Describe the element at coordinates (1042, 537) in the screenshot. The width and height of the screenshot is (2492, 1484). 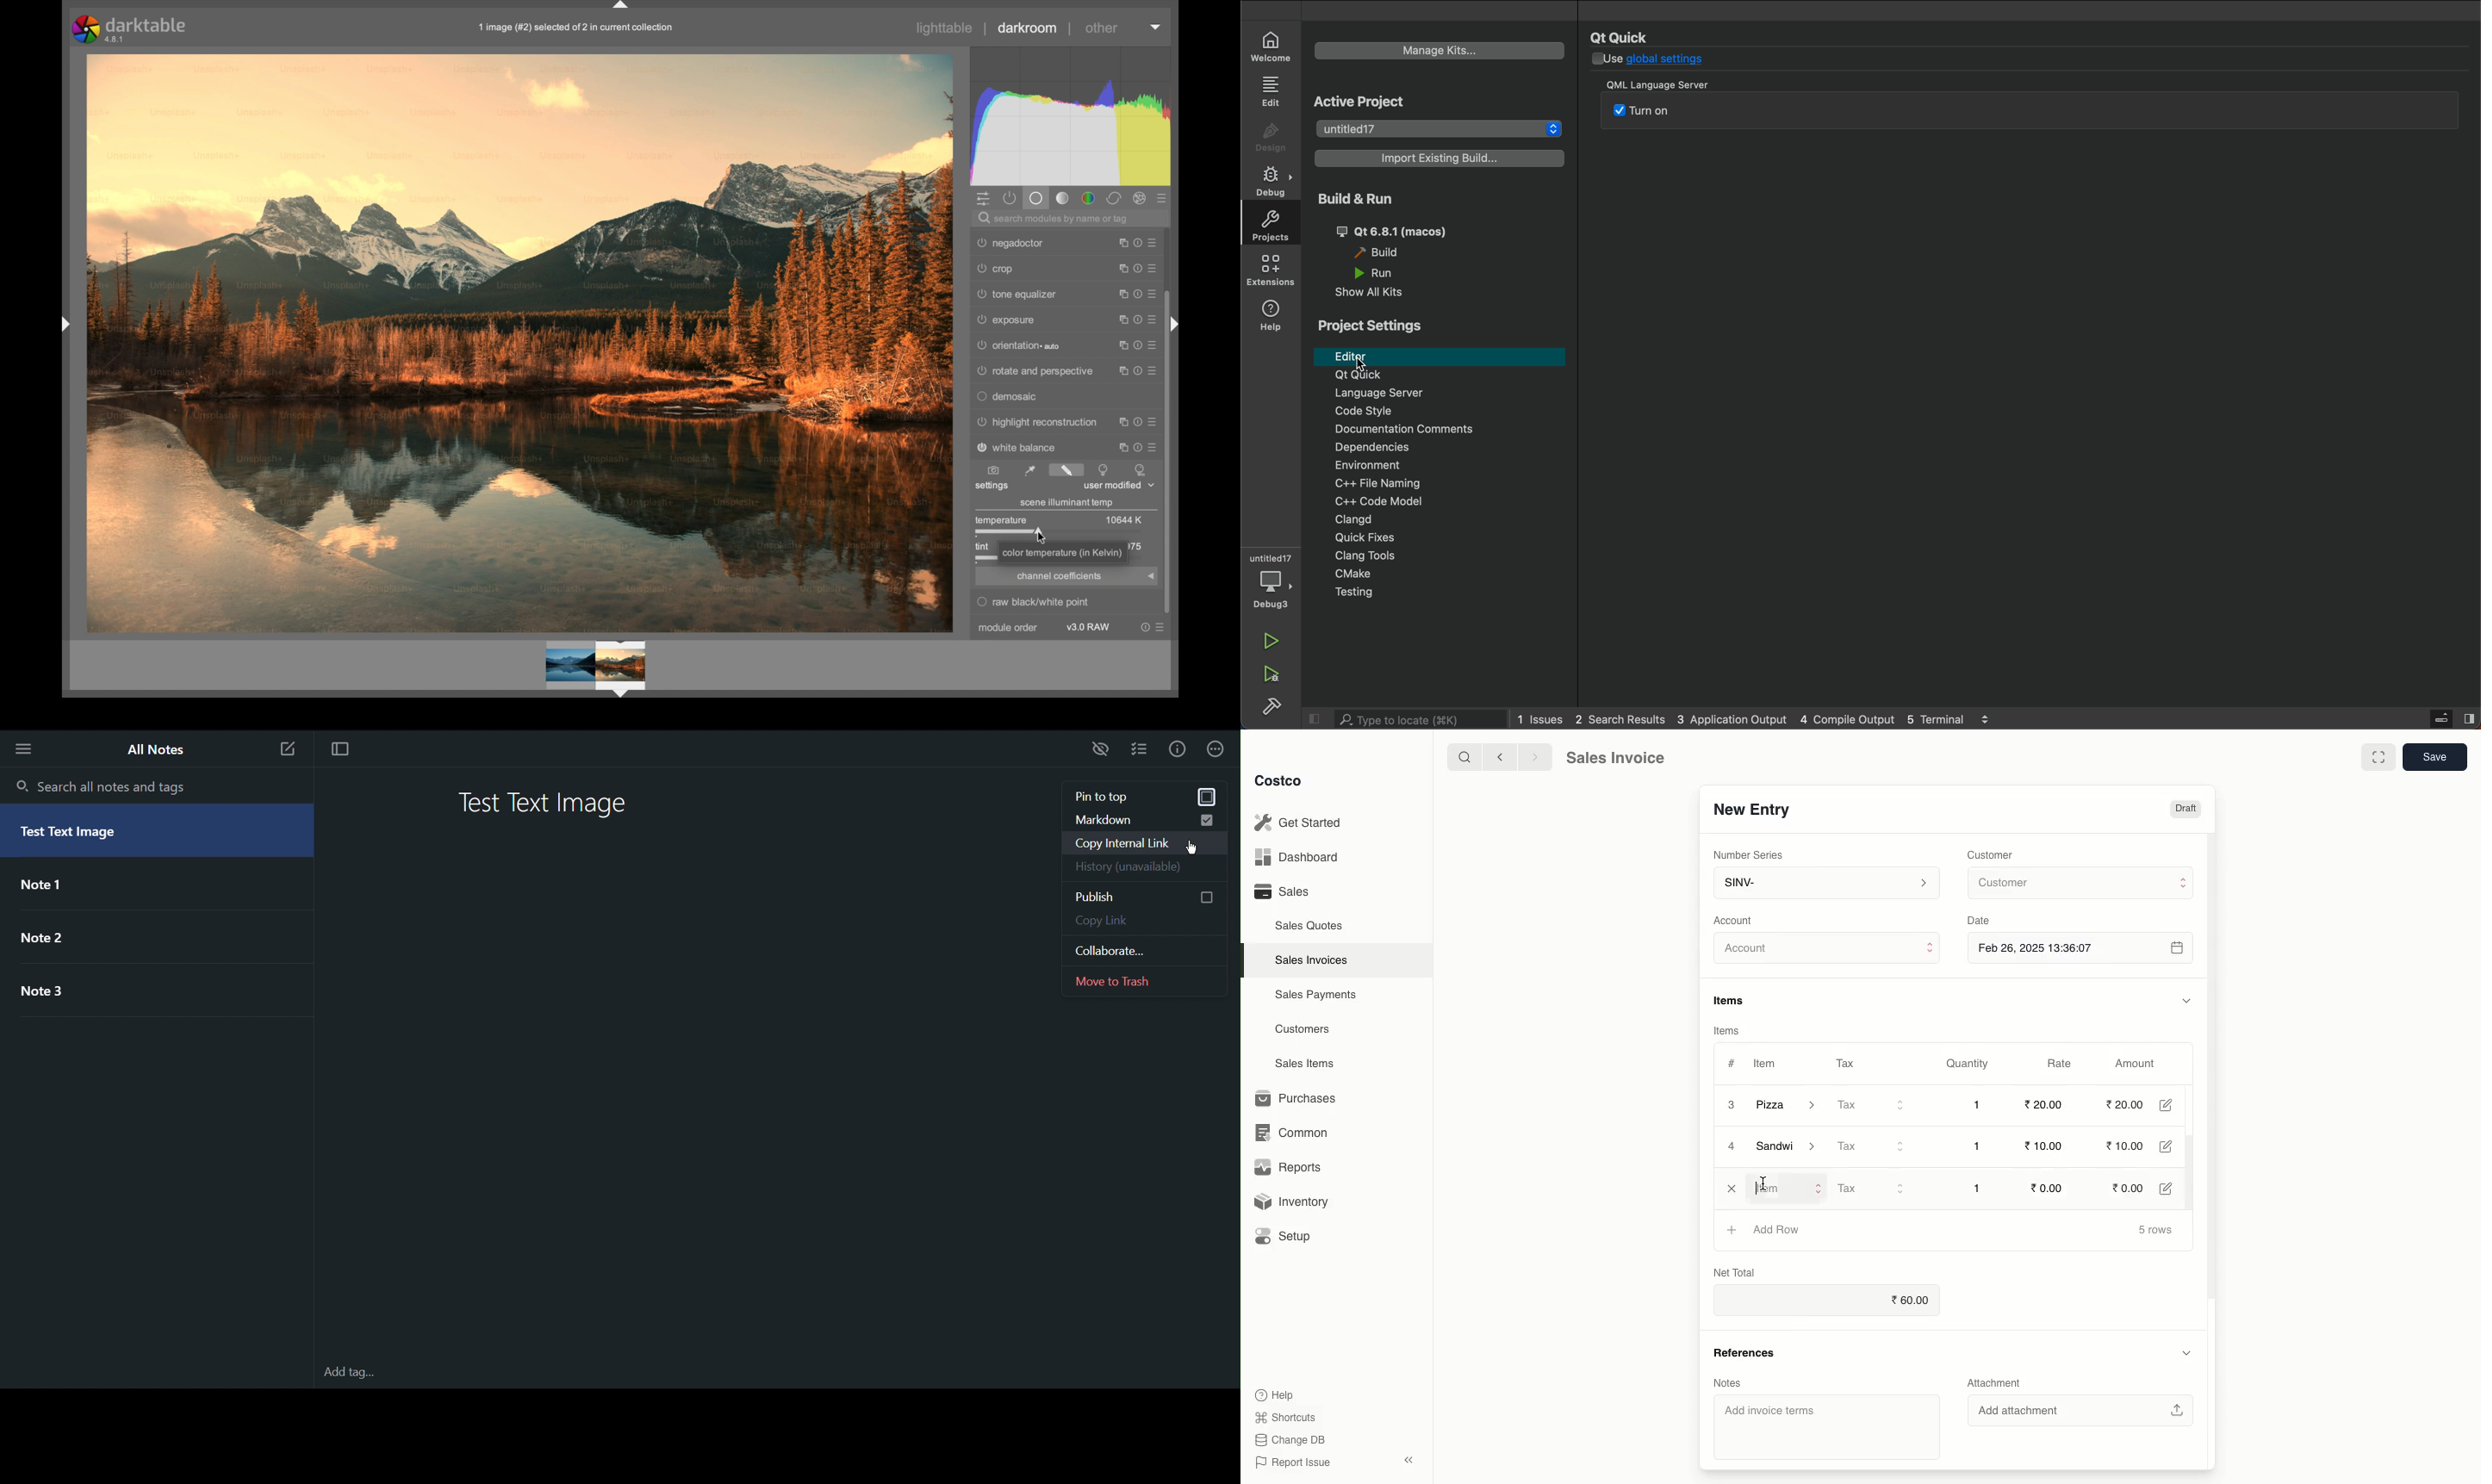
I see `Cursor` at that location.